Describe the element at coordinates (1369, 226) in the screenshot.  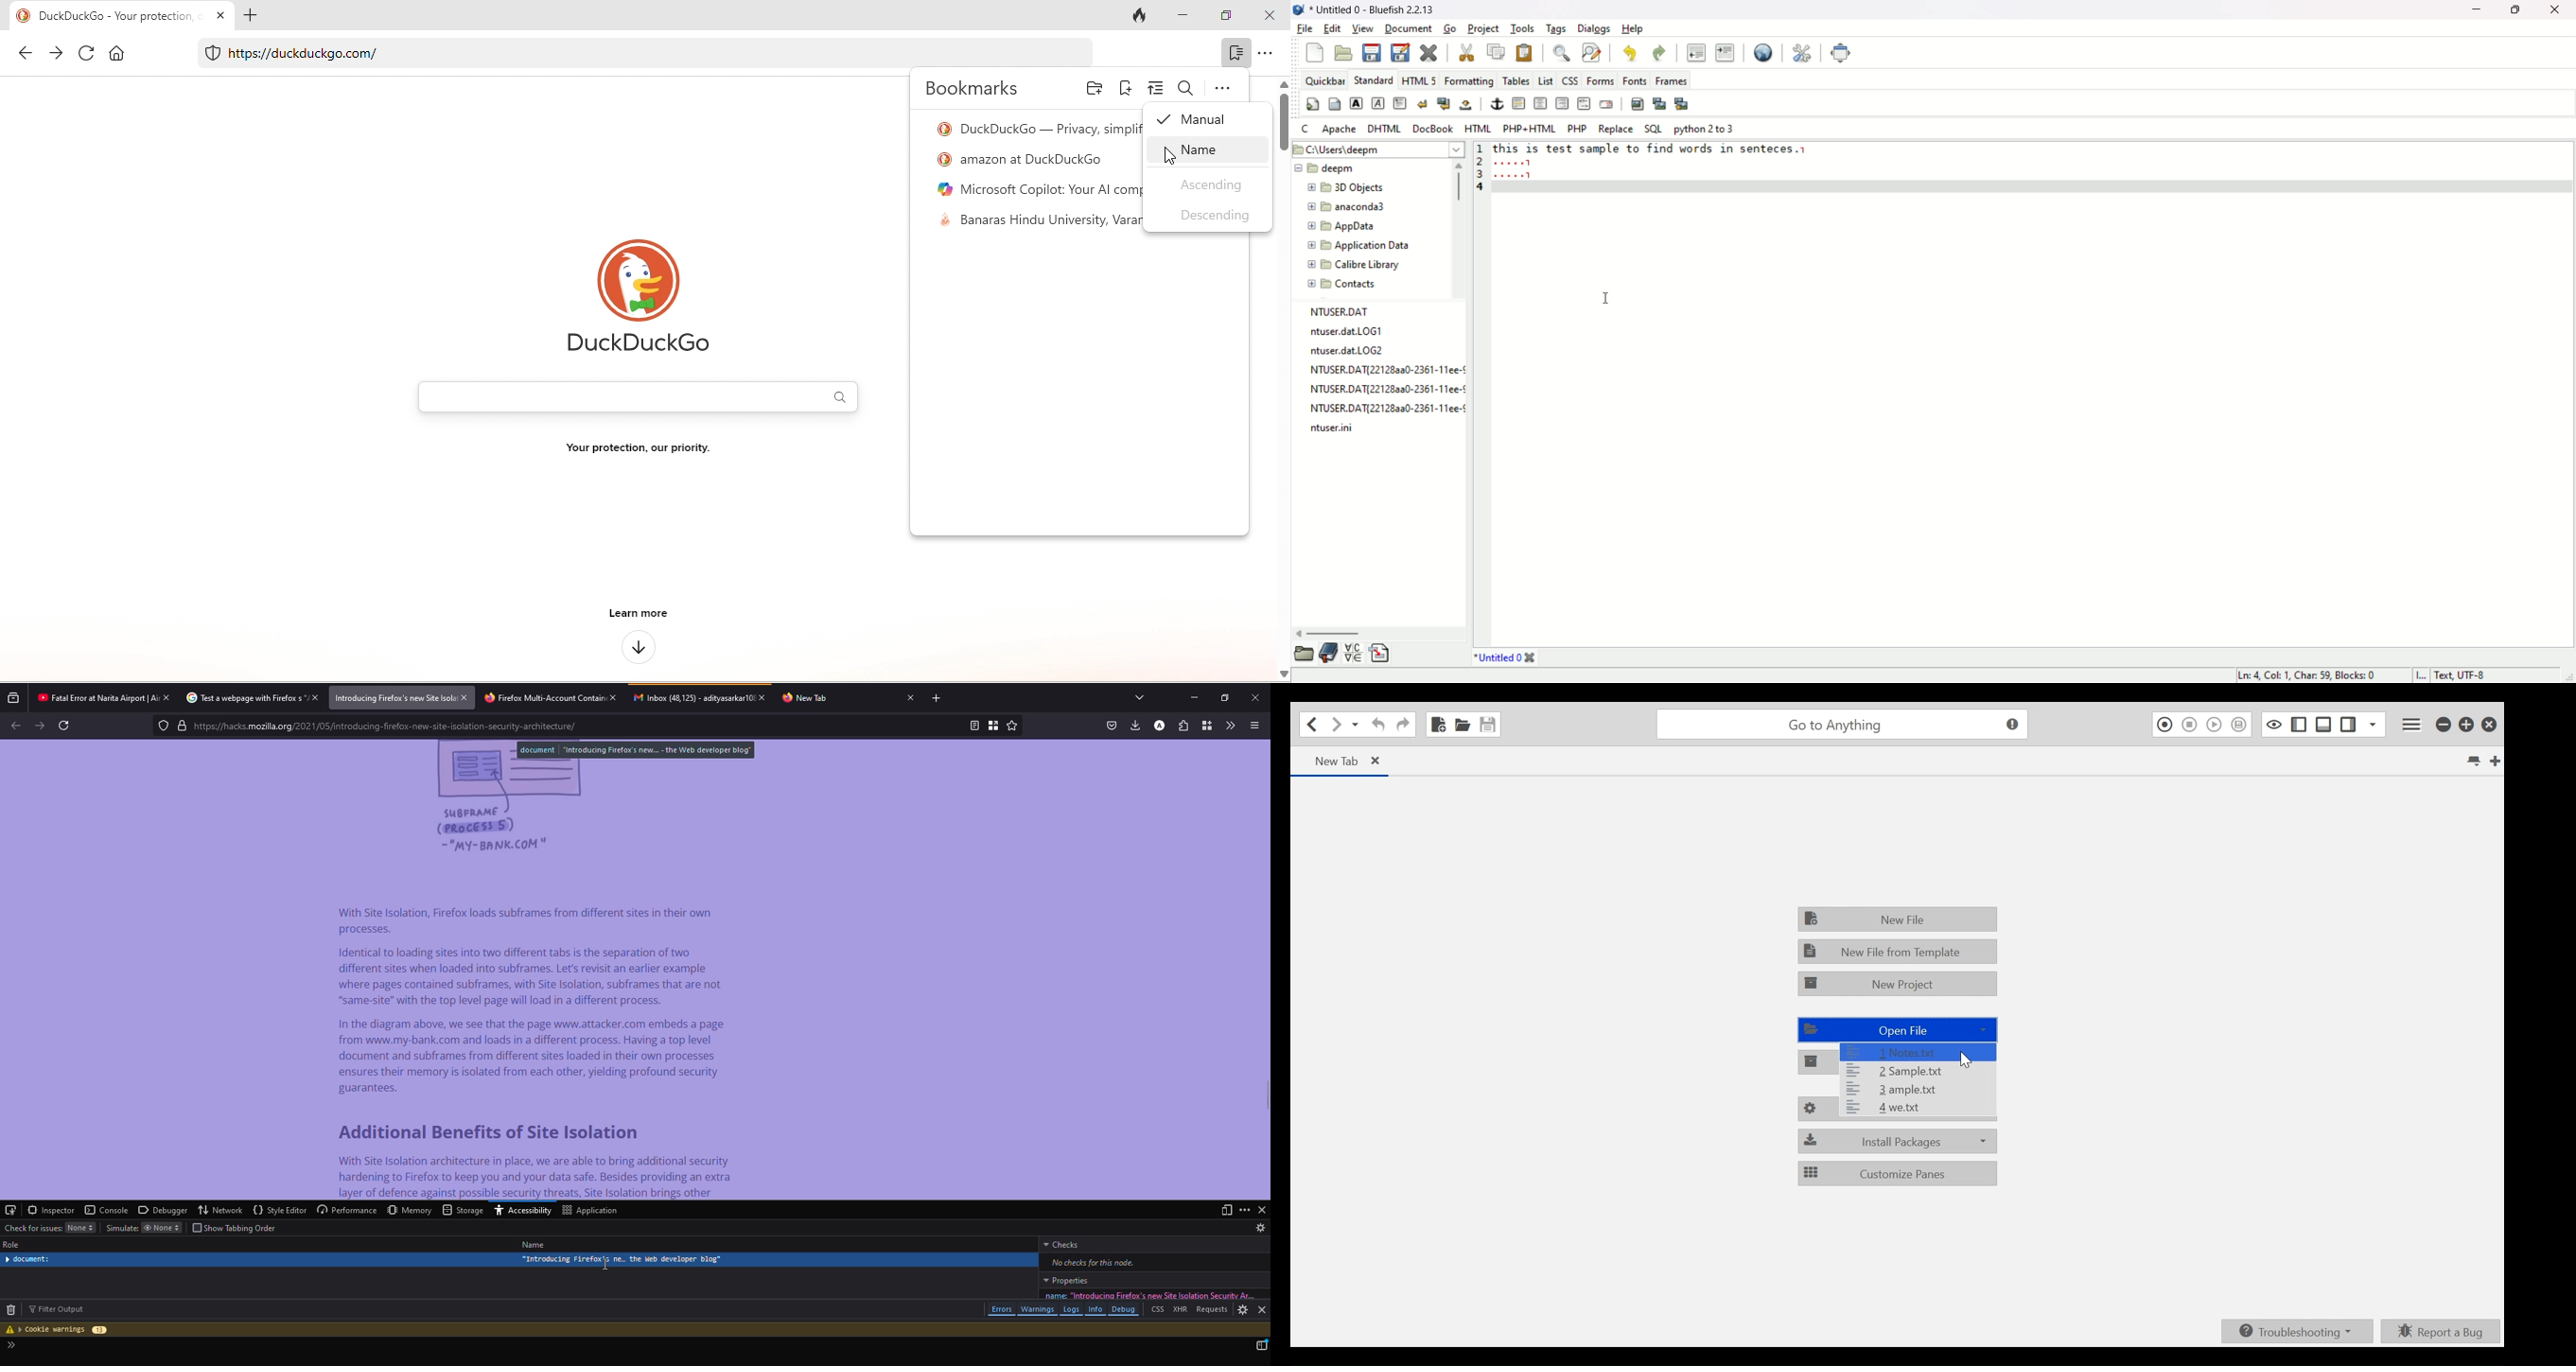
I see `AppData` at that location.